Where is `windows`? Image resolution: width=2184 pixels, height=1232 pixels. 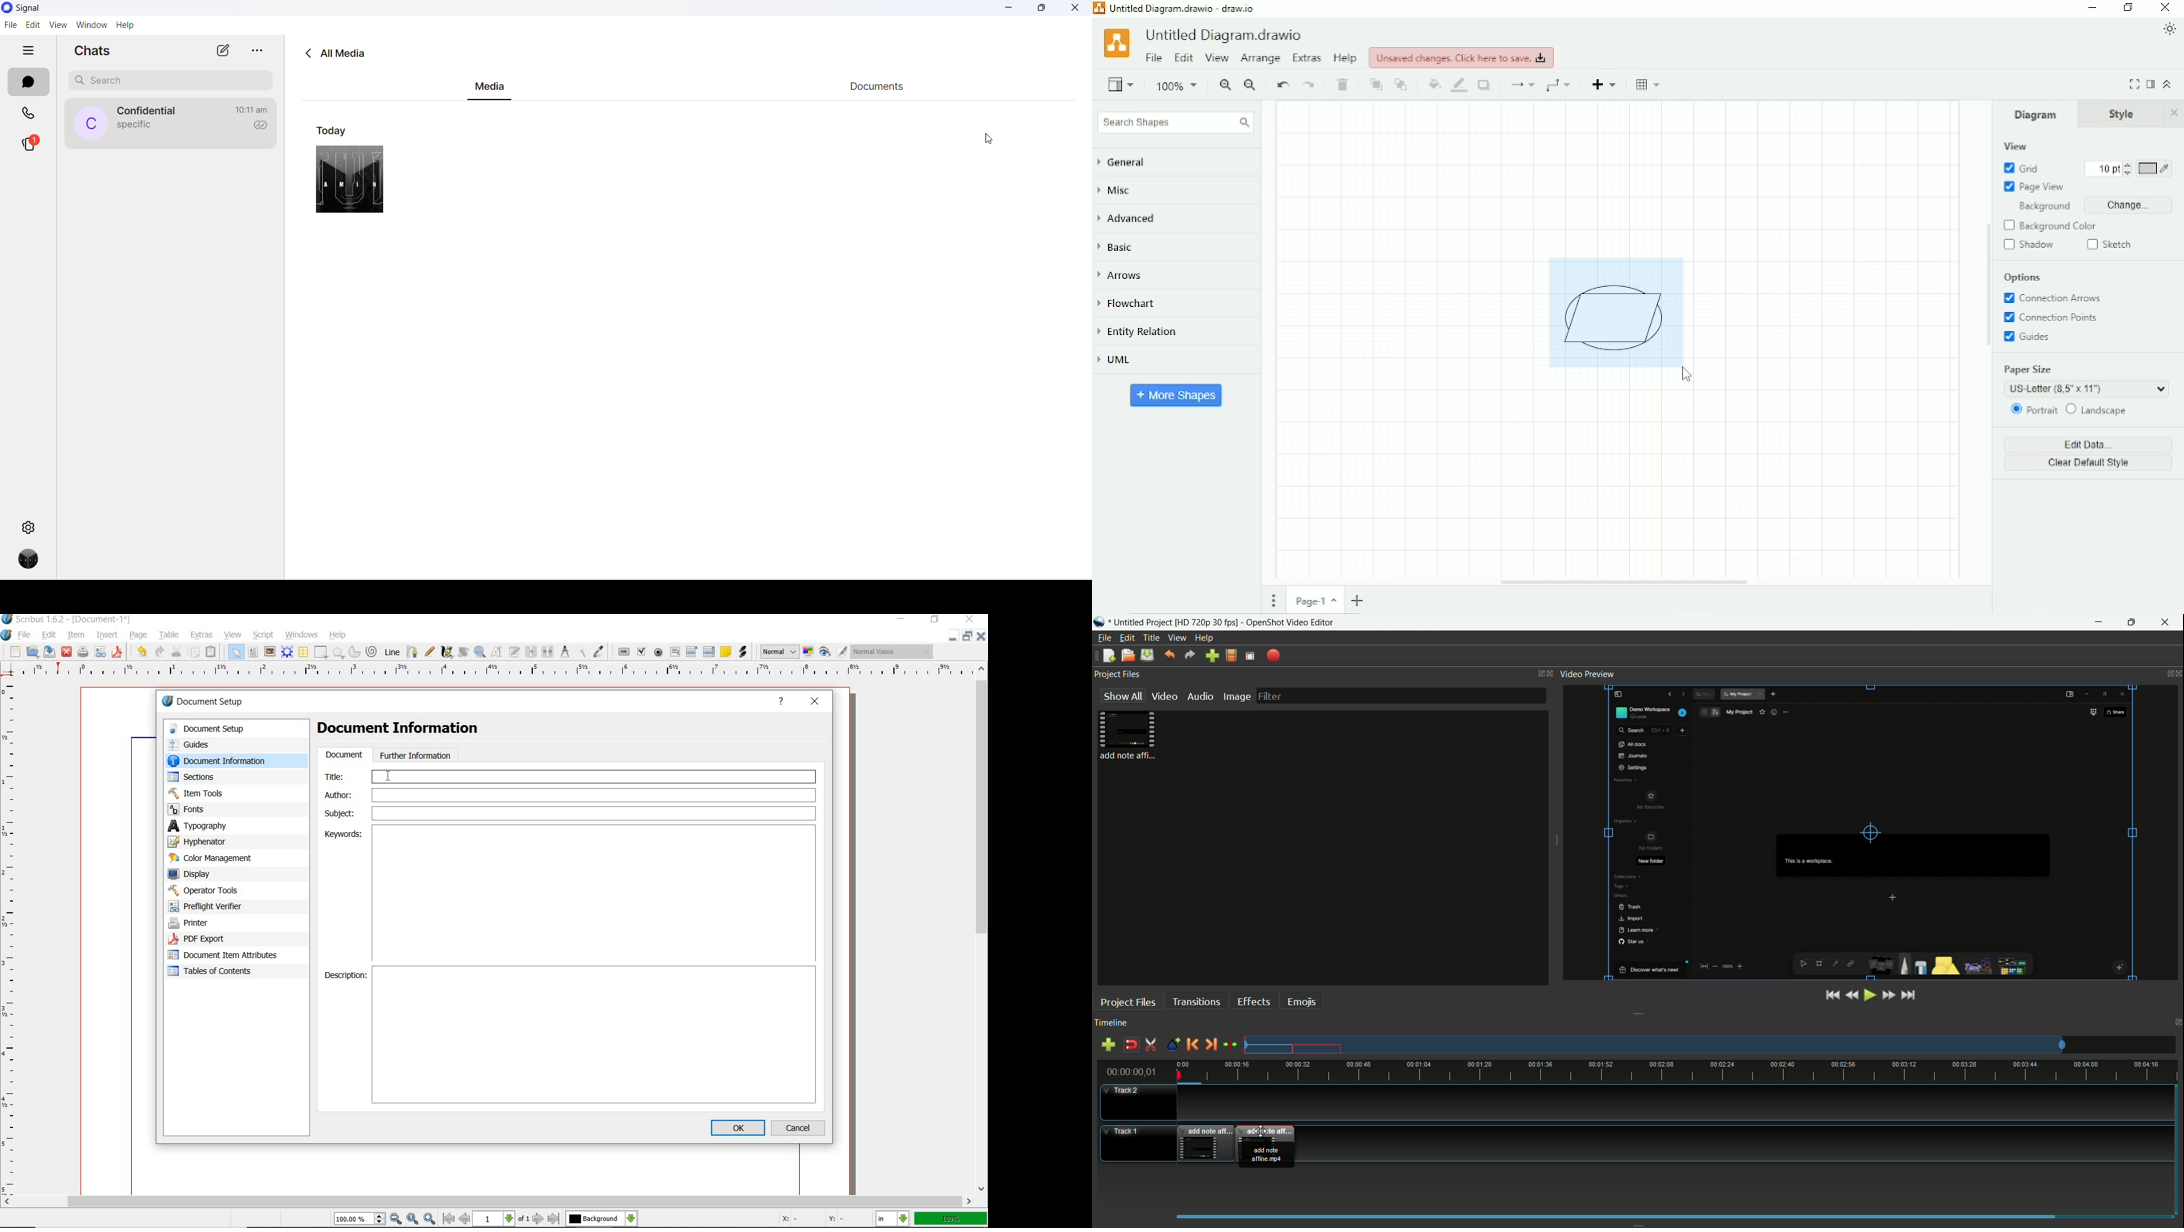
windows is located at coordinates (302, 635).